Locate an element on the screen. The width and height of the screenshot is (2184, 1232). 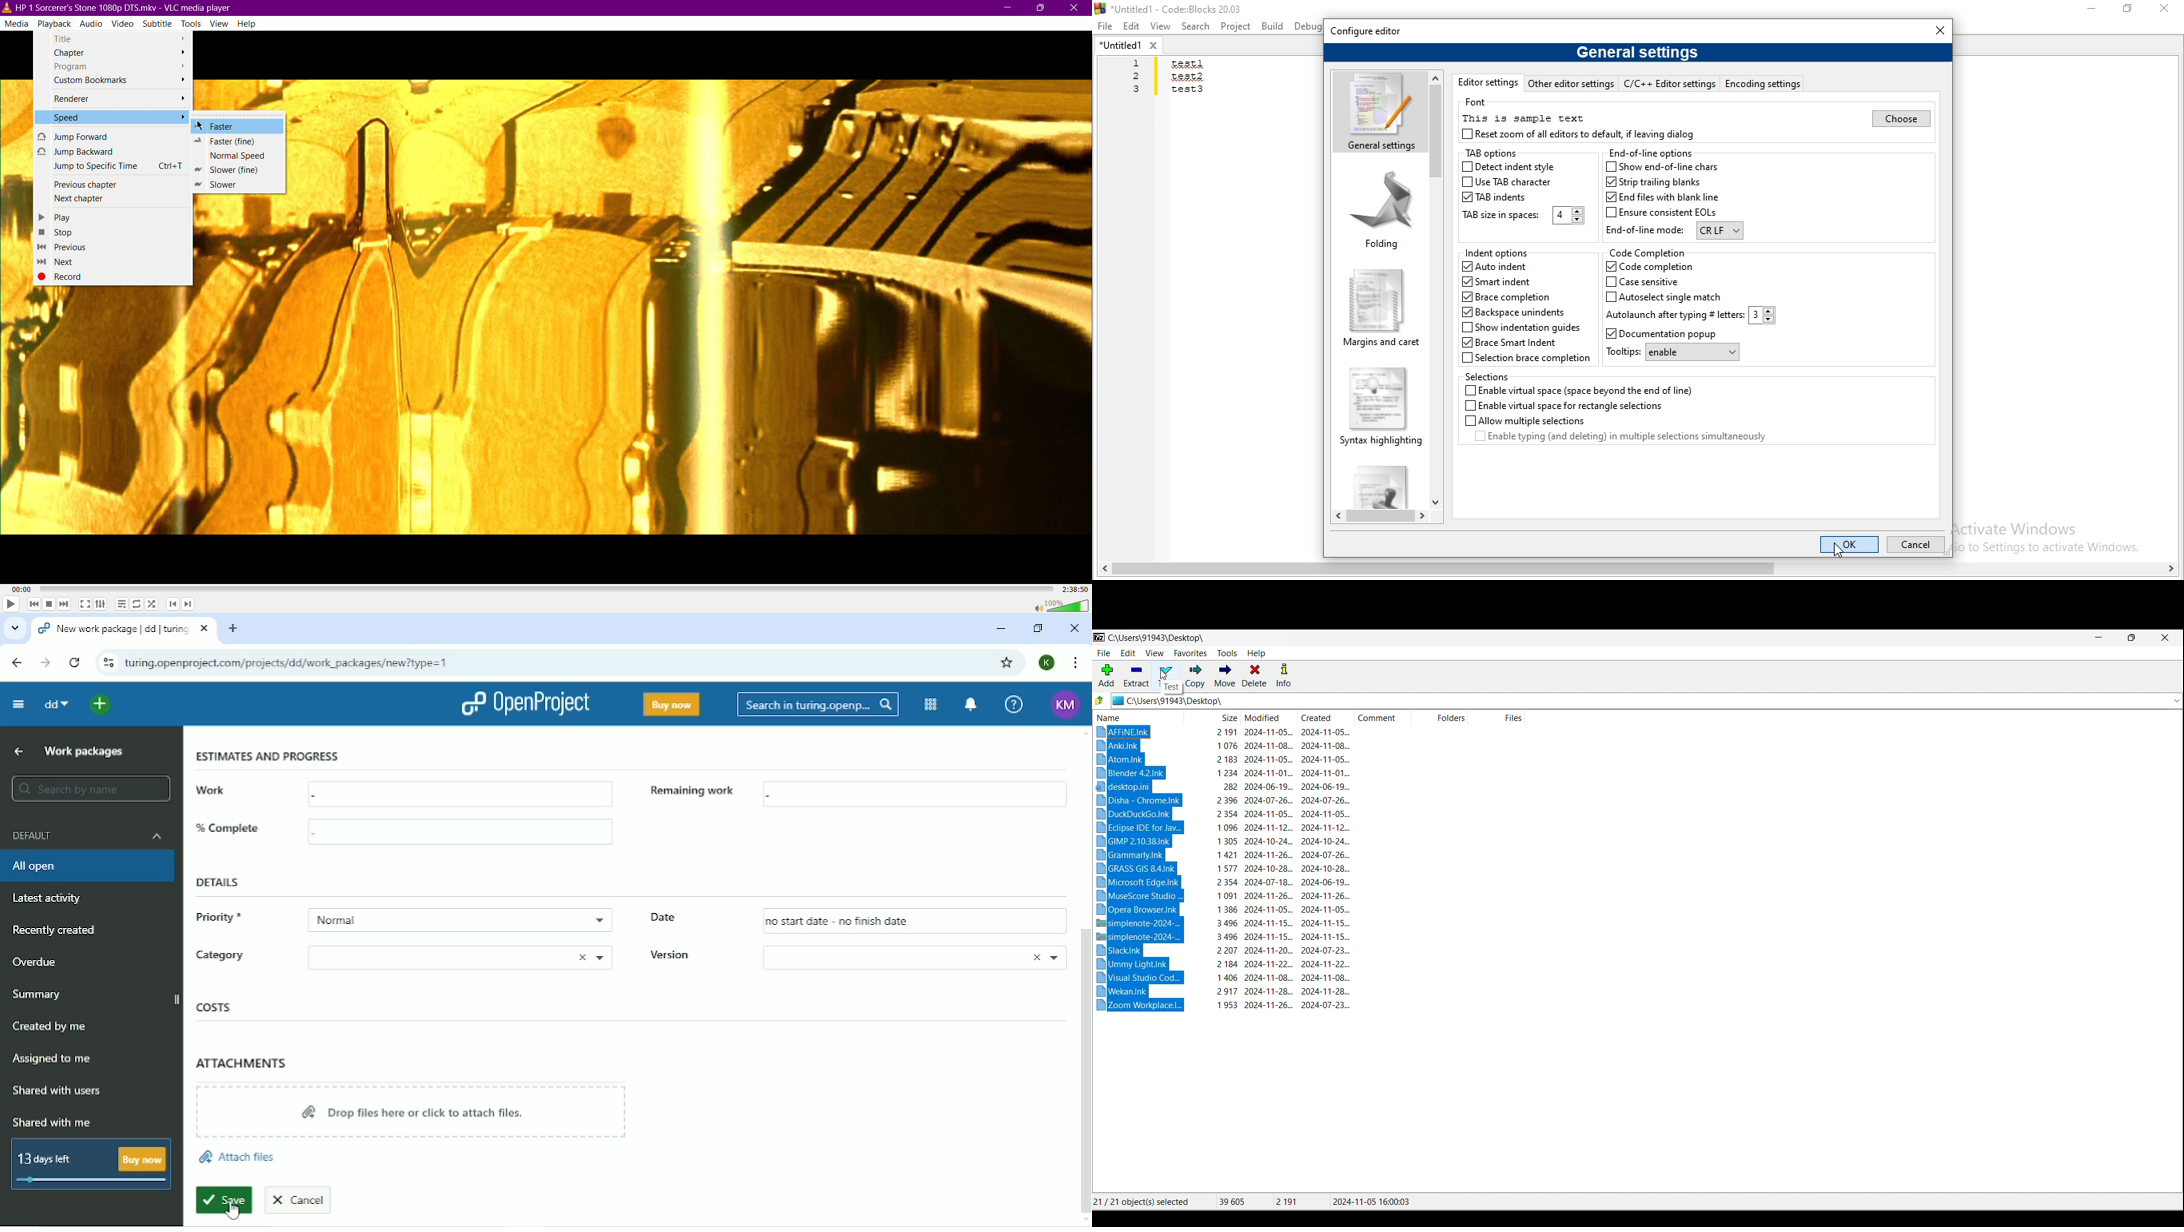
Tools is located at coordinates (191, 23).